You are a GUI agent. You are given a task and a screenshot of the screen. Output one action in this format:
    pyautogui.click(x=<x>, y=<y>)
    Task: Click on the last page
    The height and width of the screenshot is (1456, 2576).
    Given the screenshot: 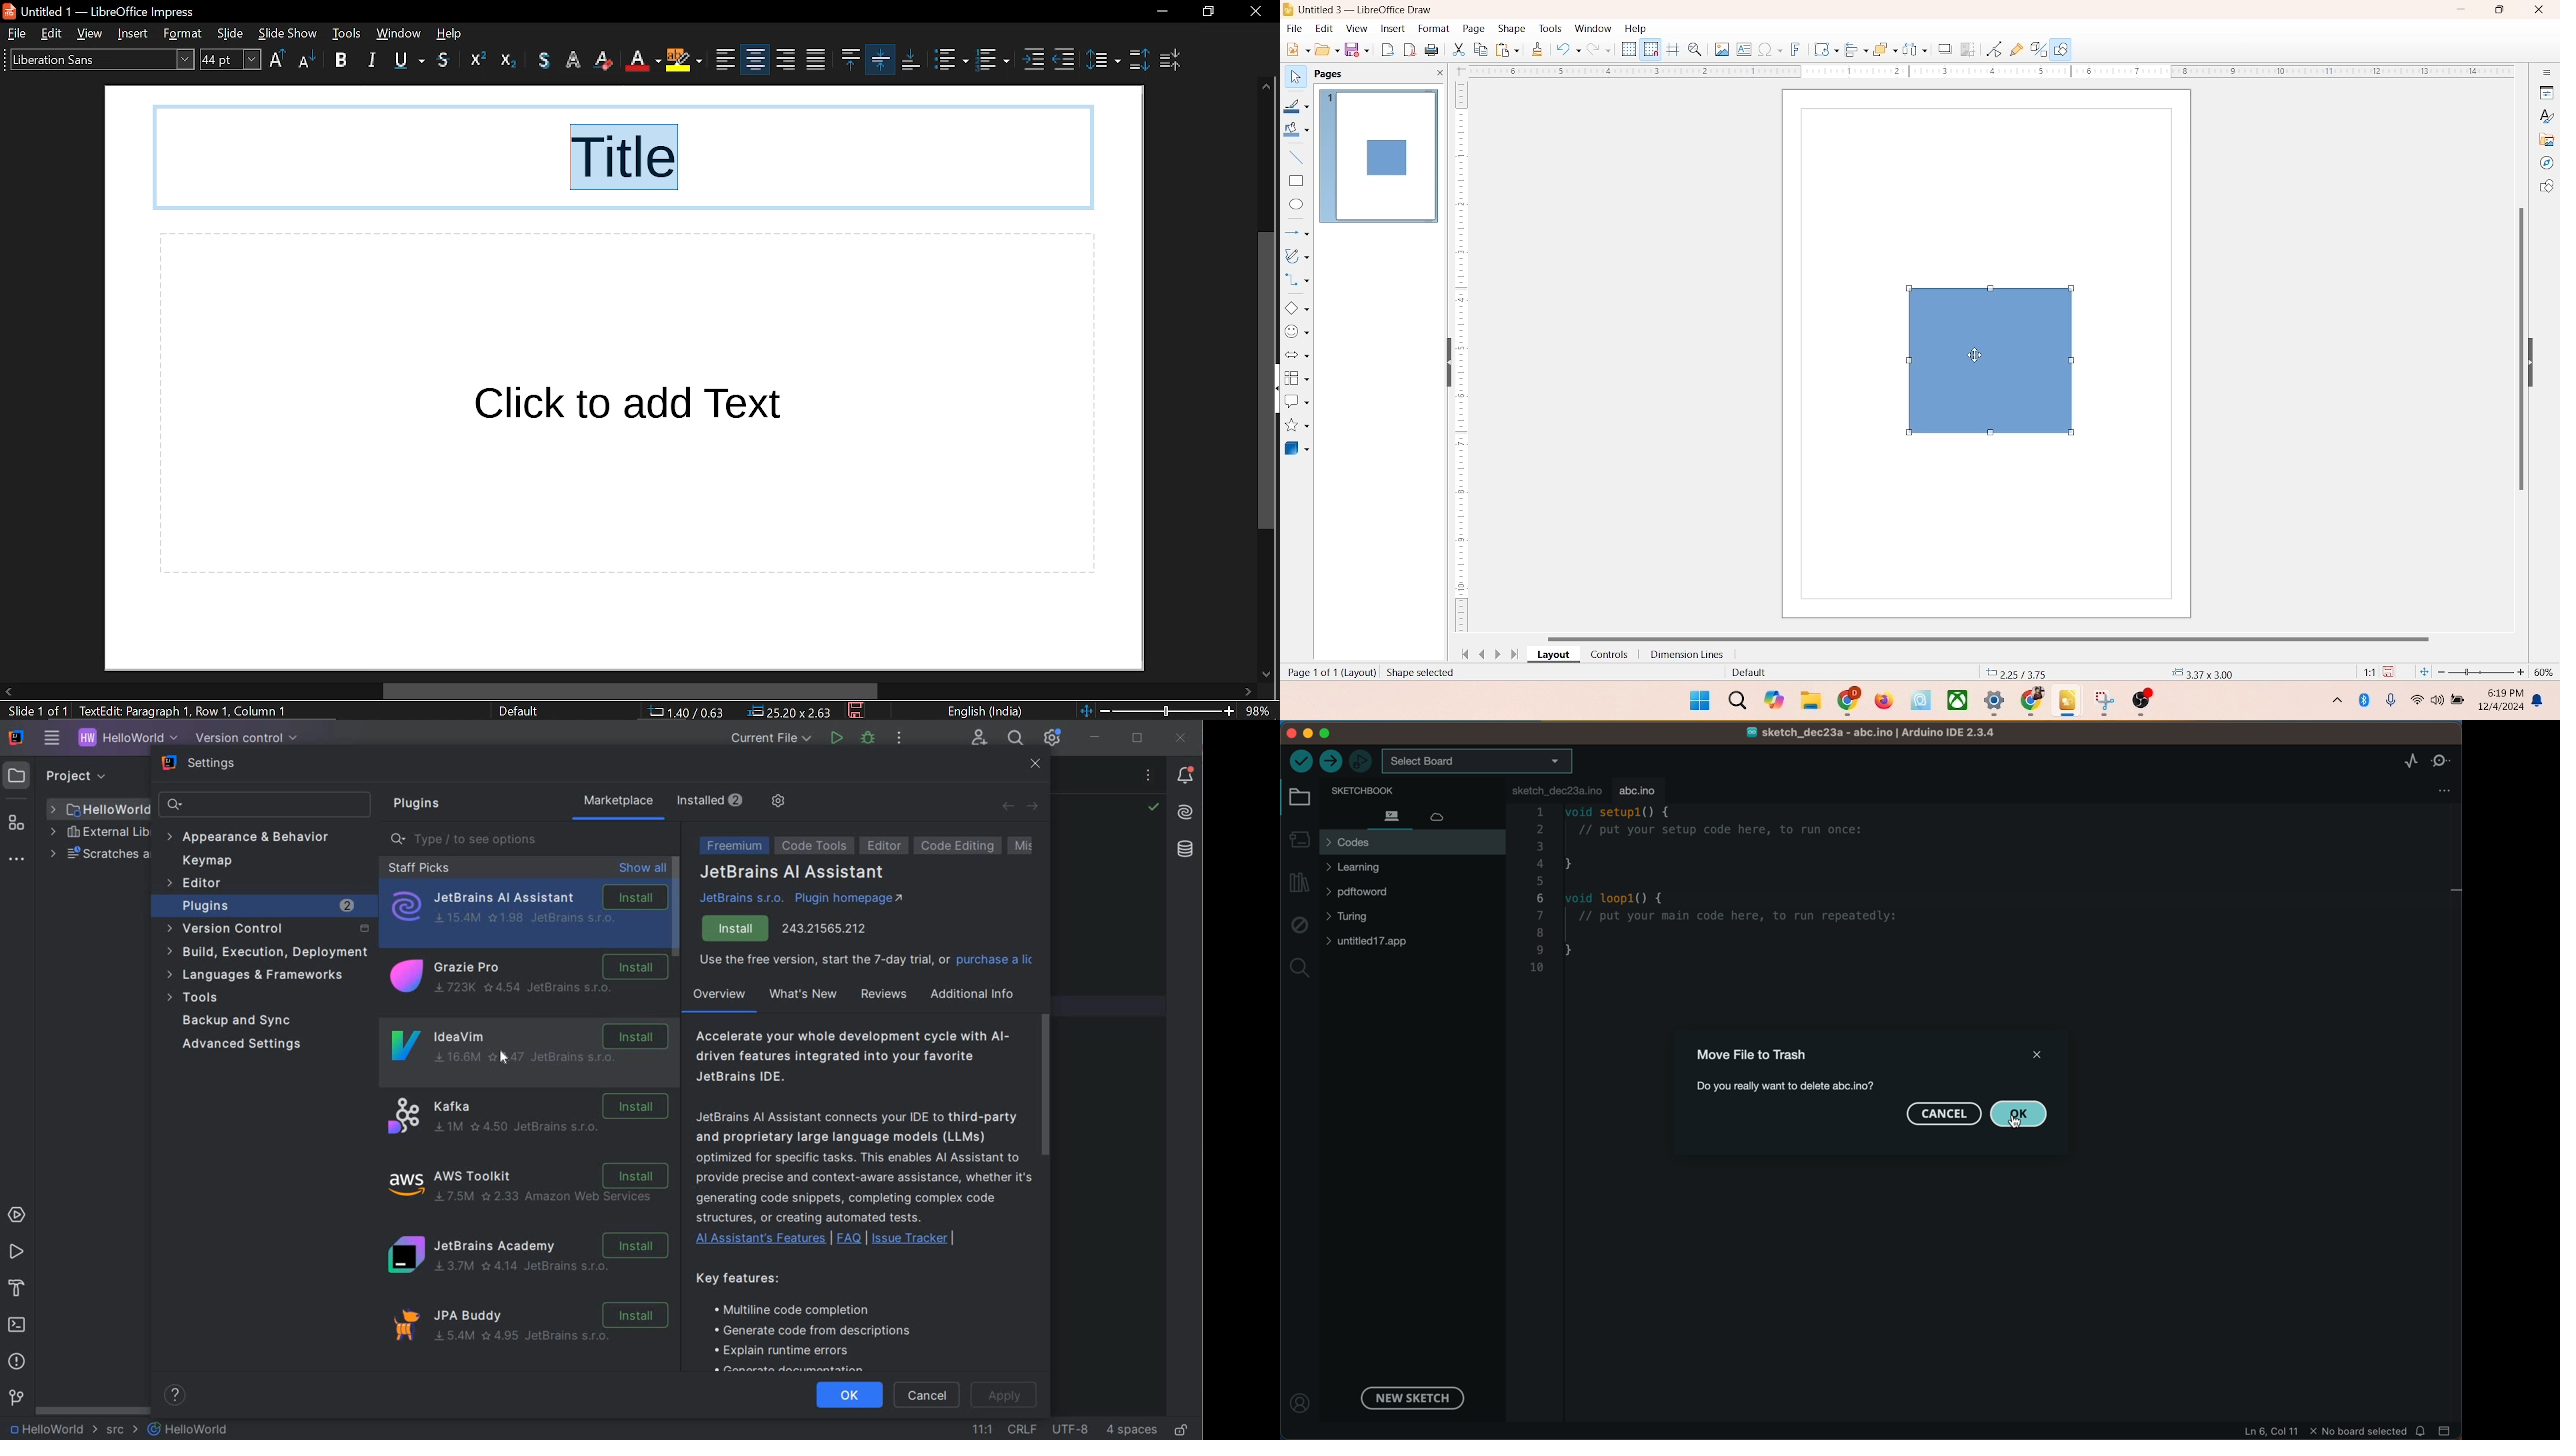 What is the action you would take?
    pyautogui.click(x=1516, y=655)
    